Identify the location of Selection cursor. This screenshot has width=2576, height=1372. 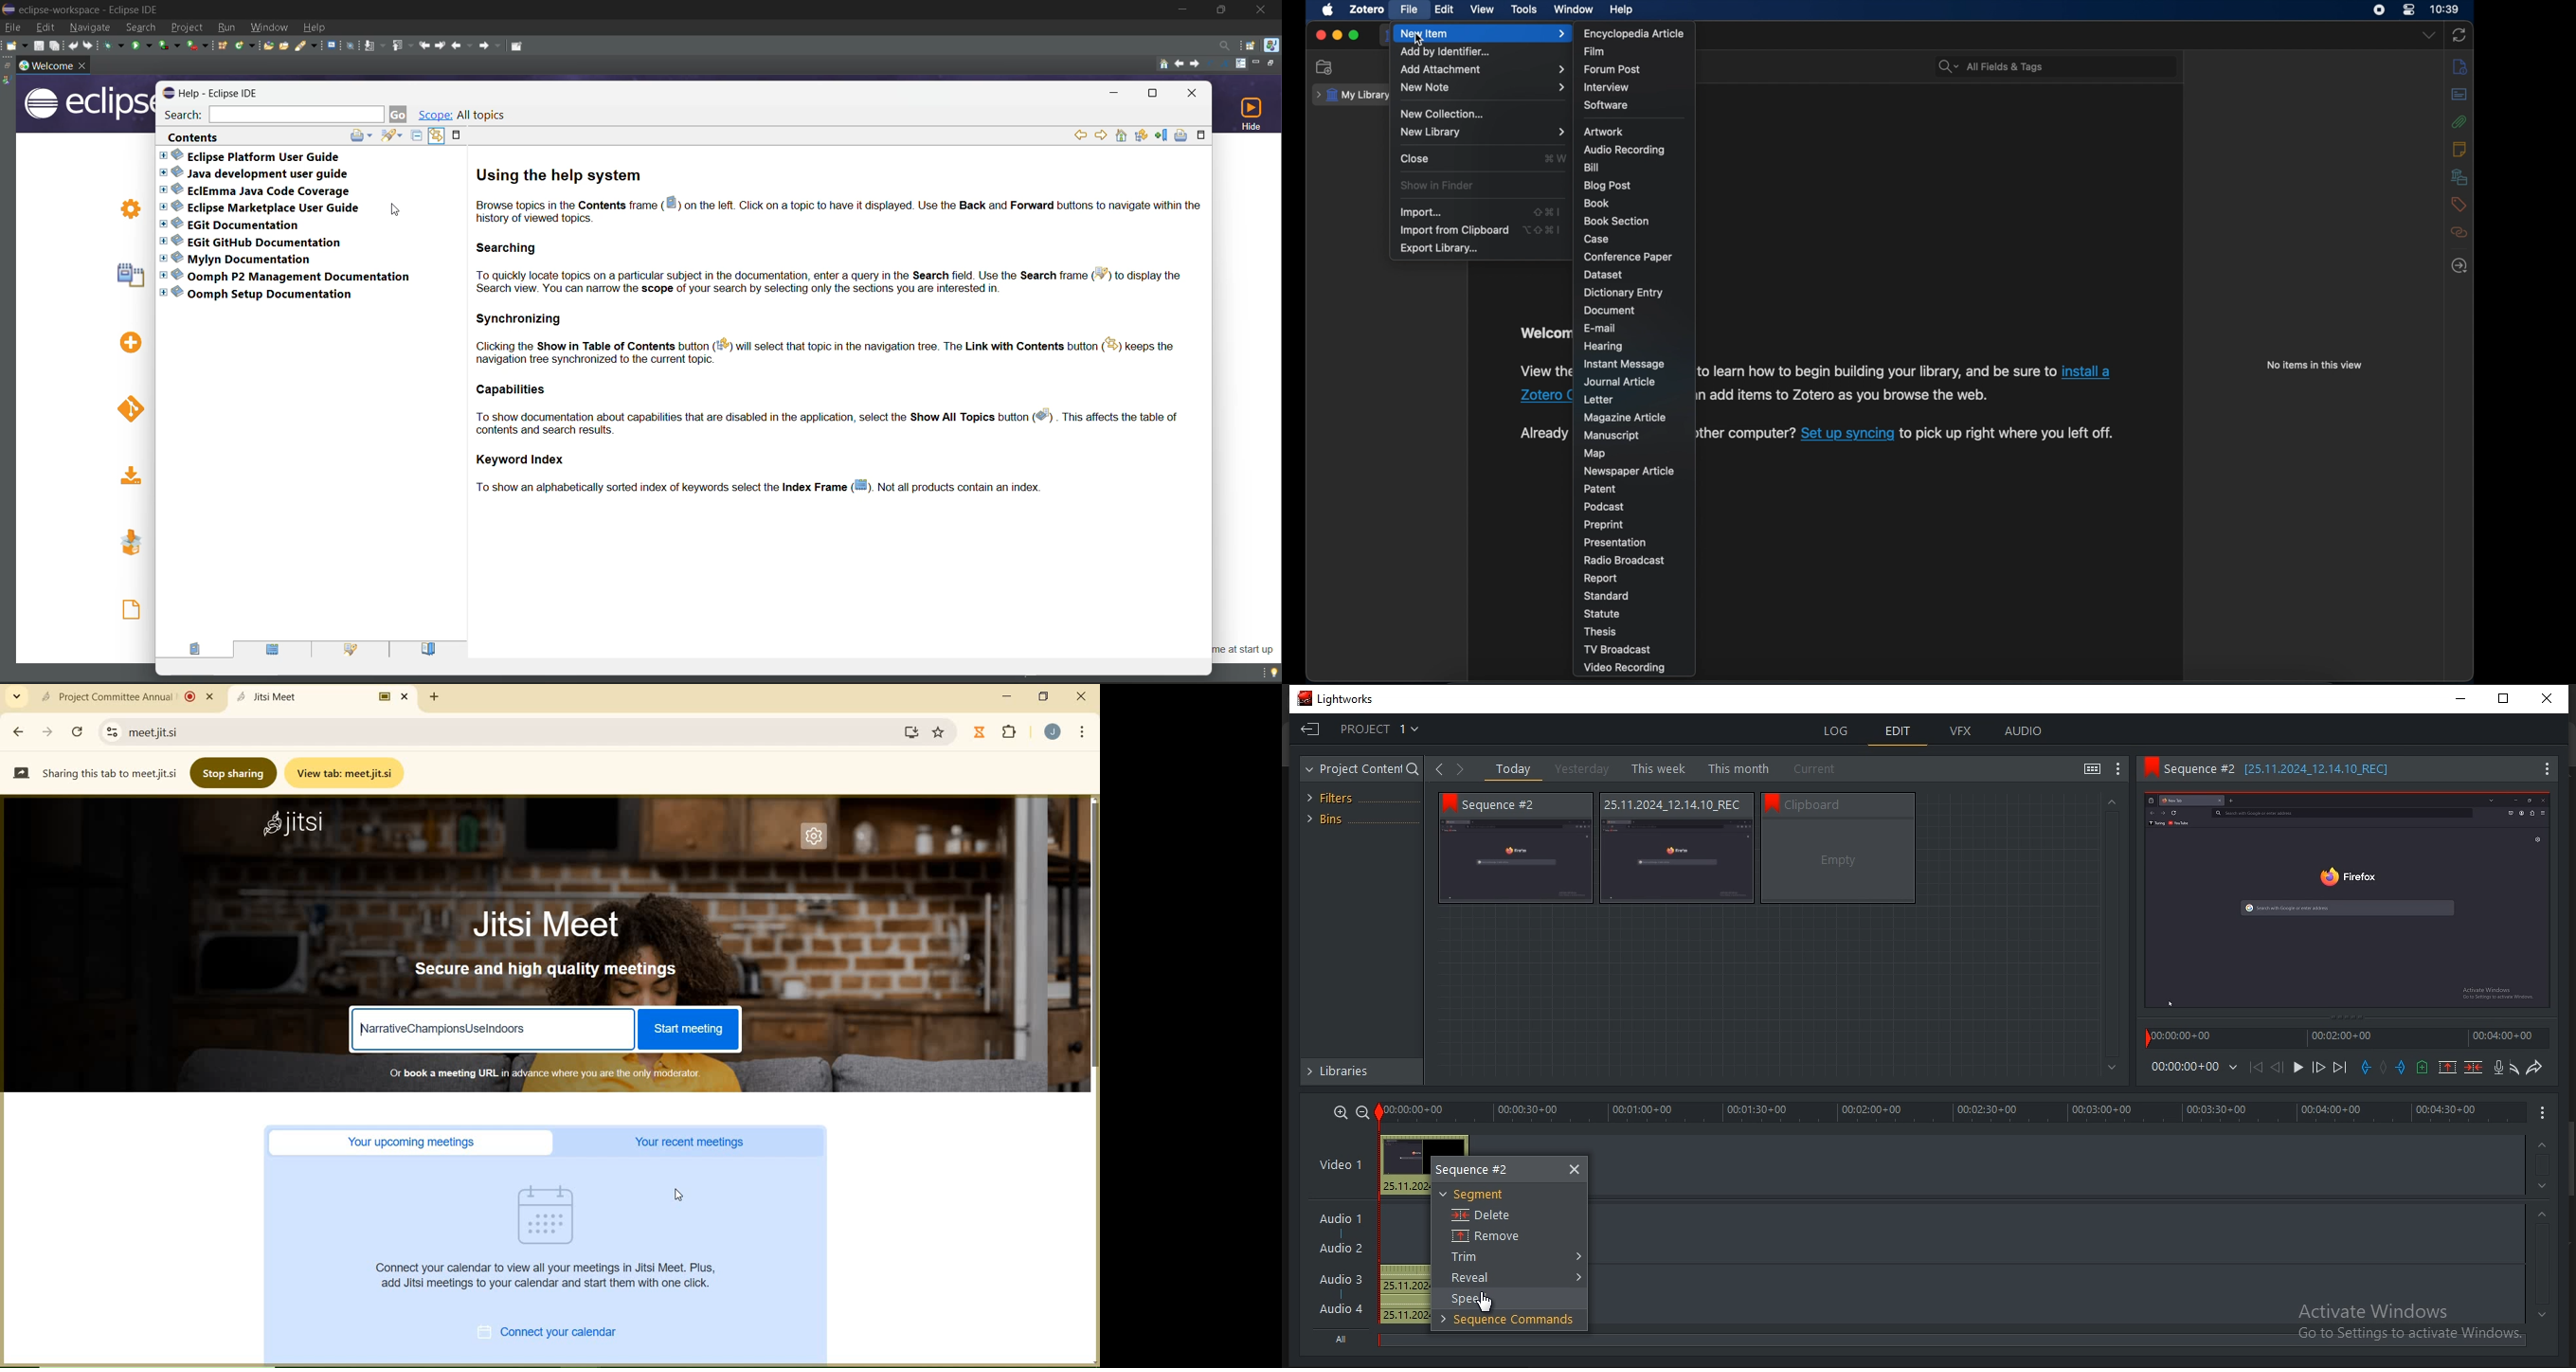
(1486, 1304).